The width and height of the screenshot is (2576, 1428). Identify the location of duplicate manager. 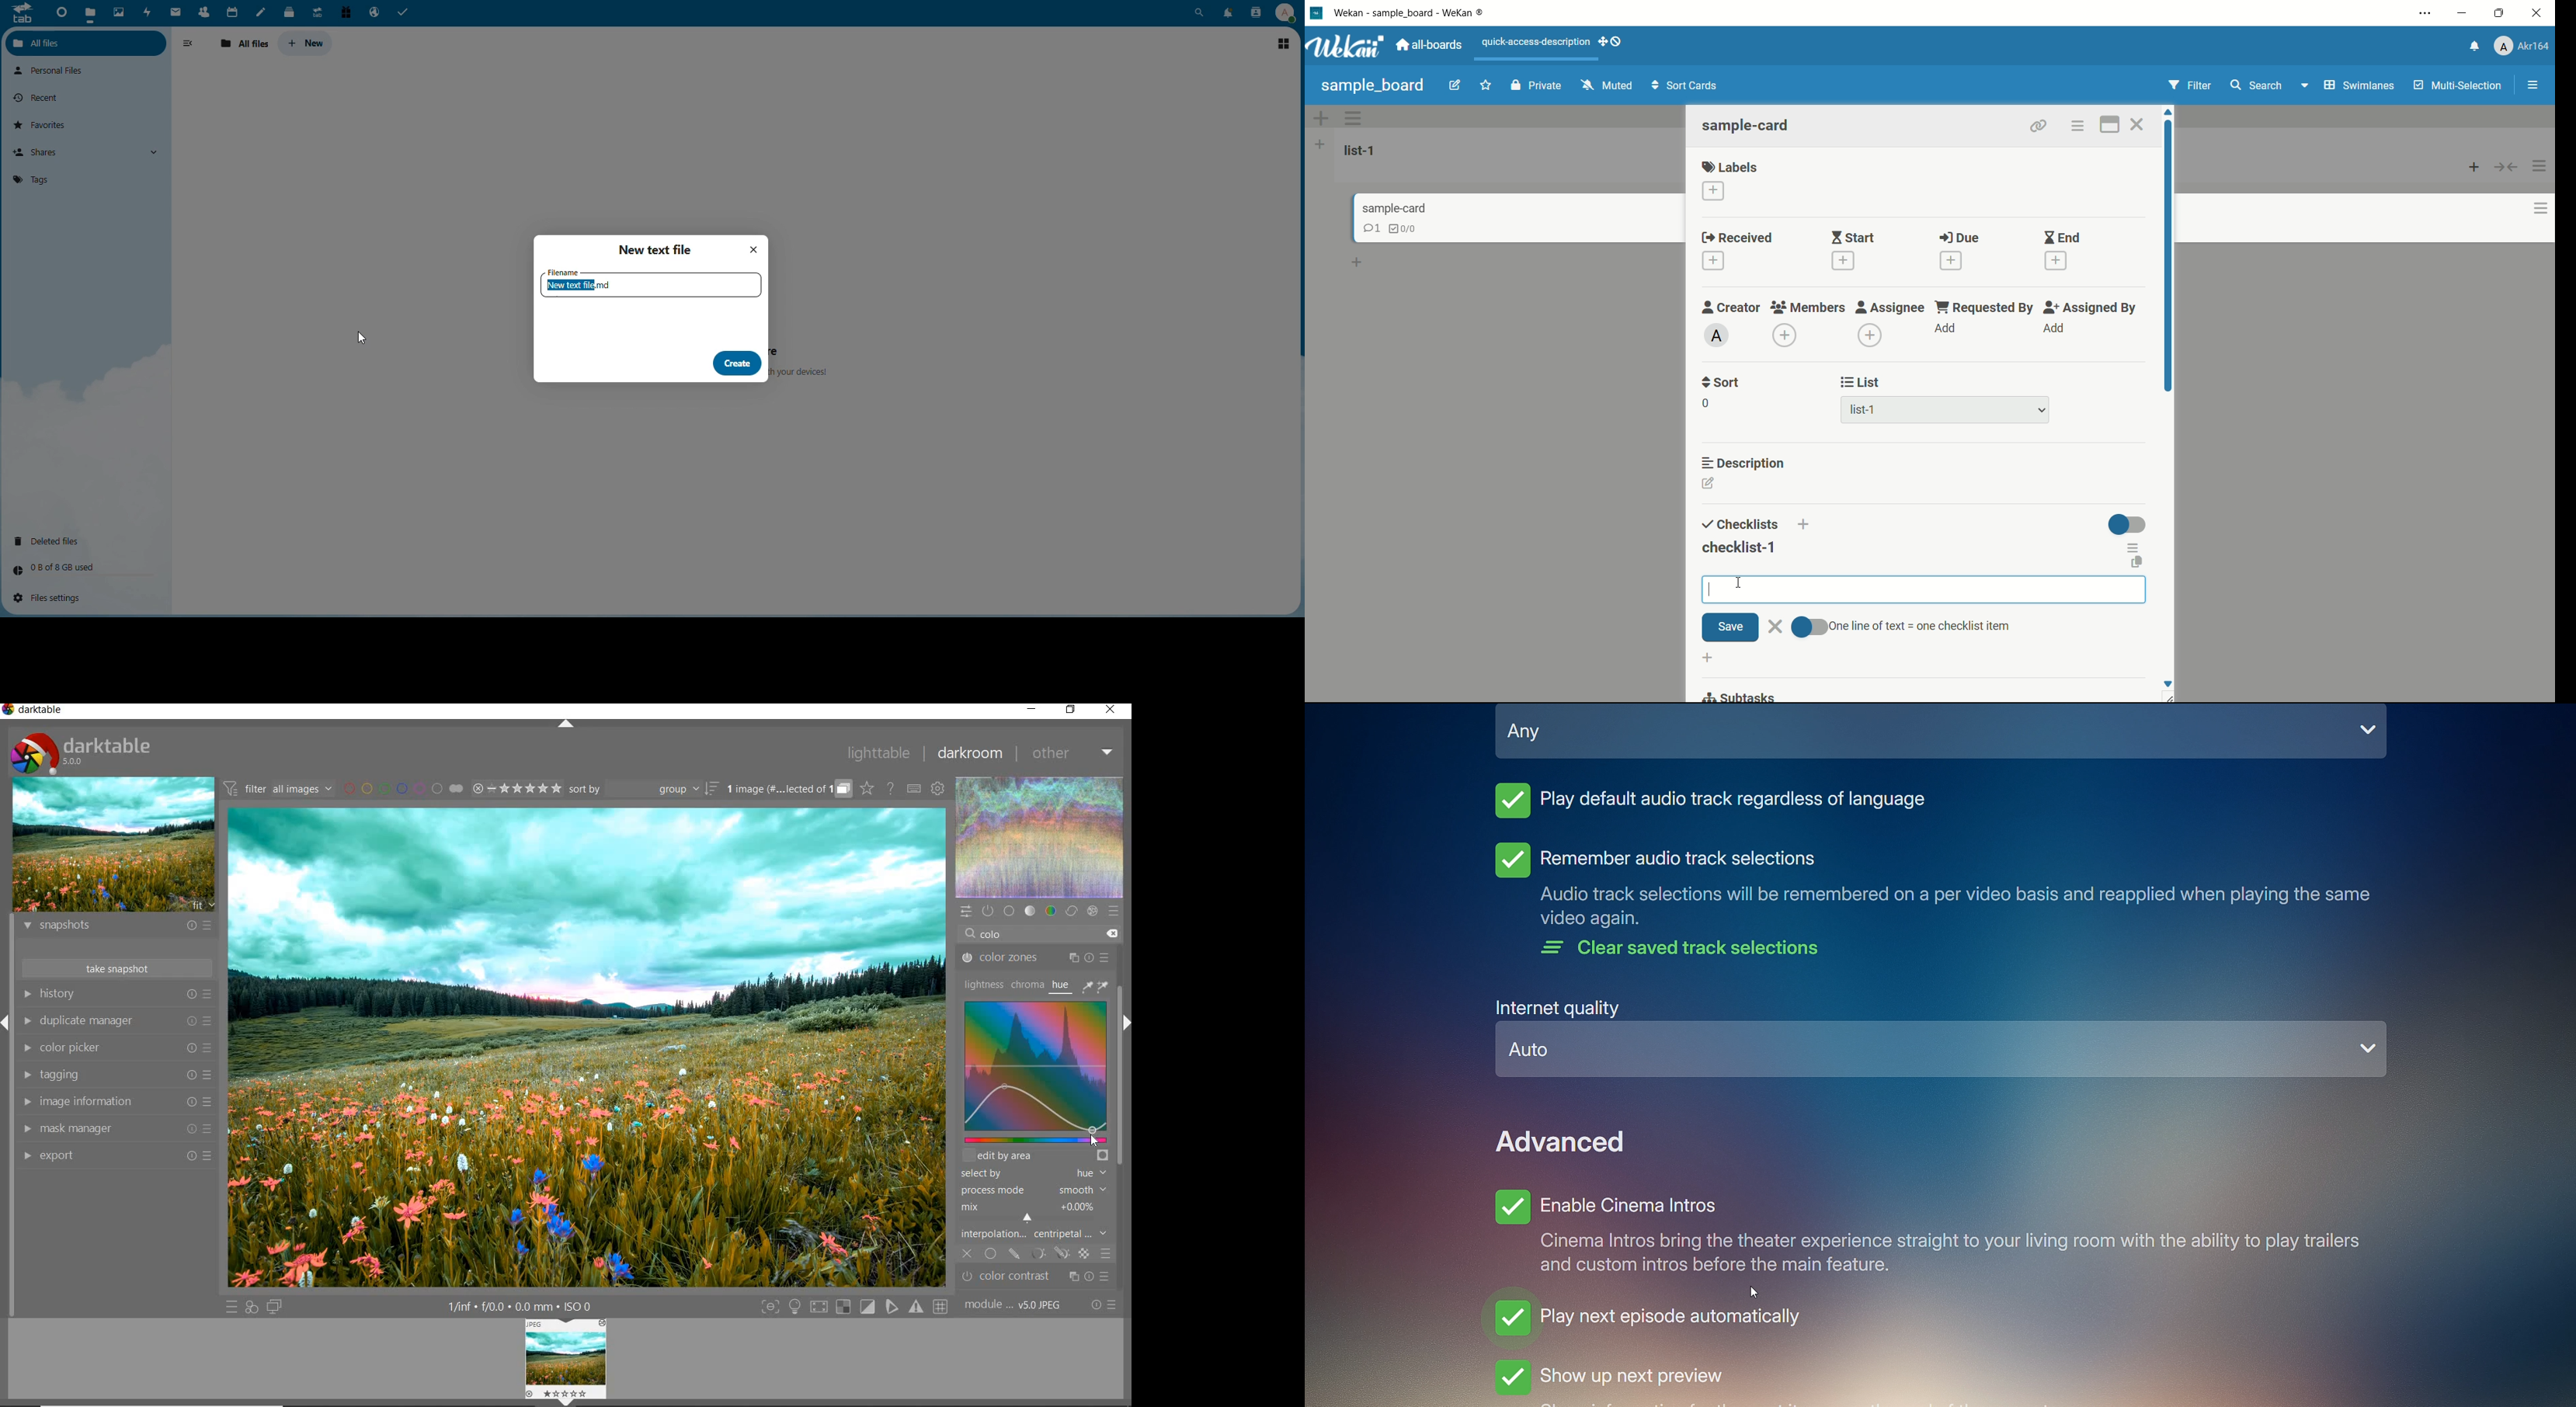
(119, 1022).